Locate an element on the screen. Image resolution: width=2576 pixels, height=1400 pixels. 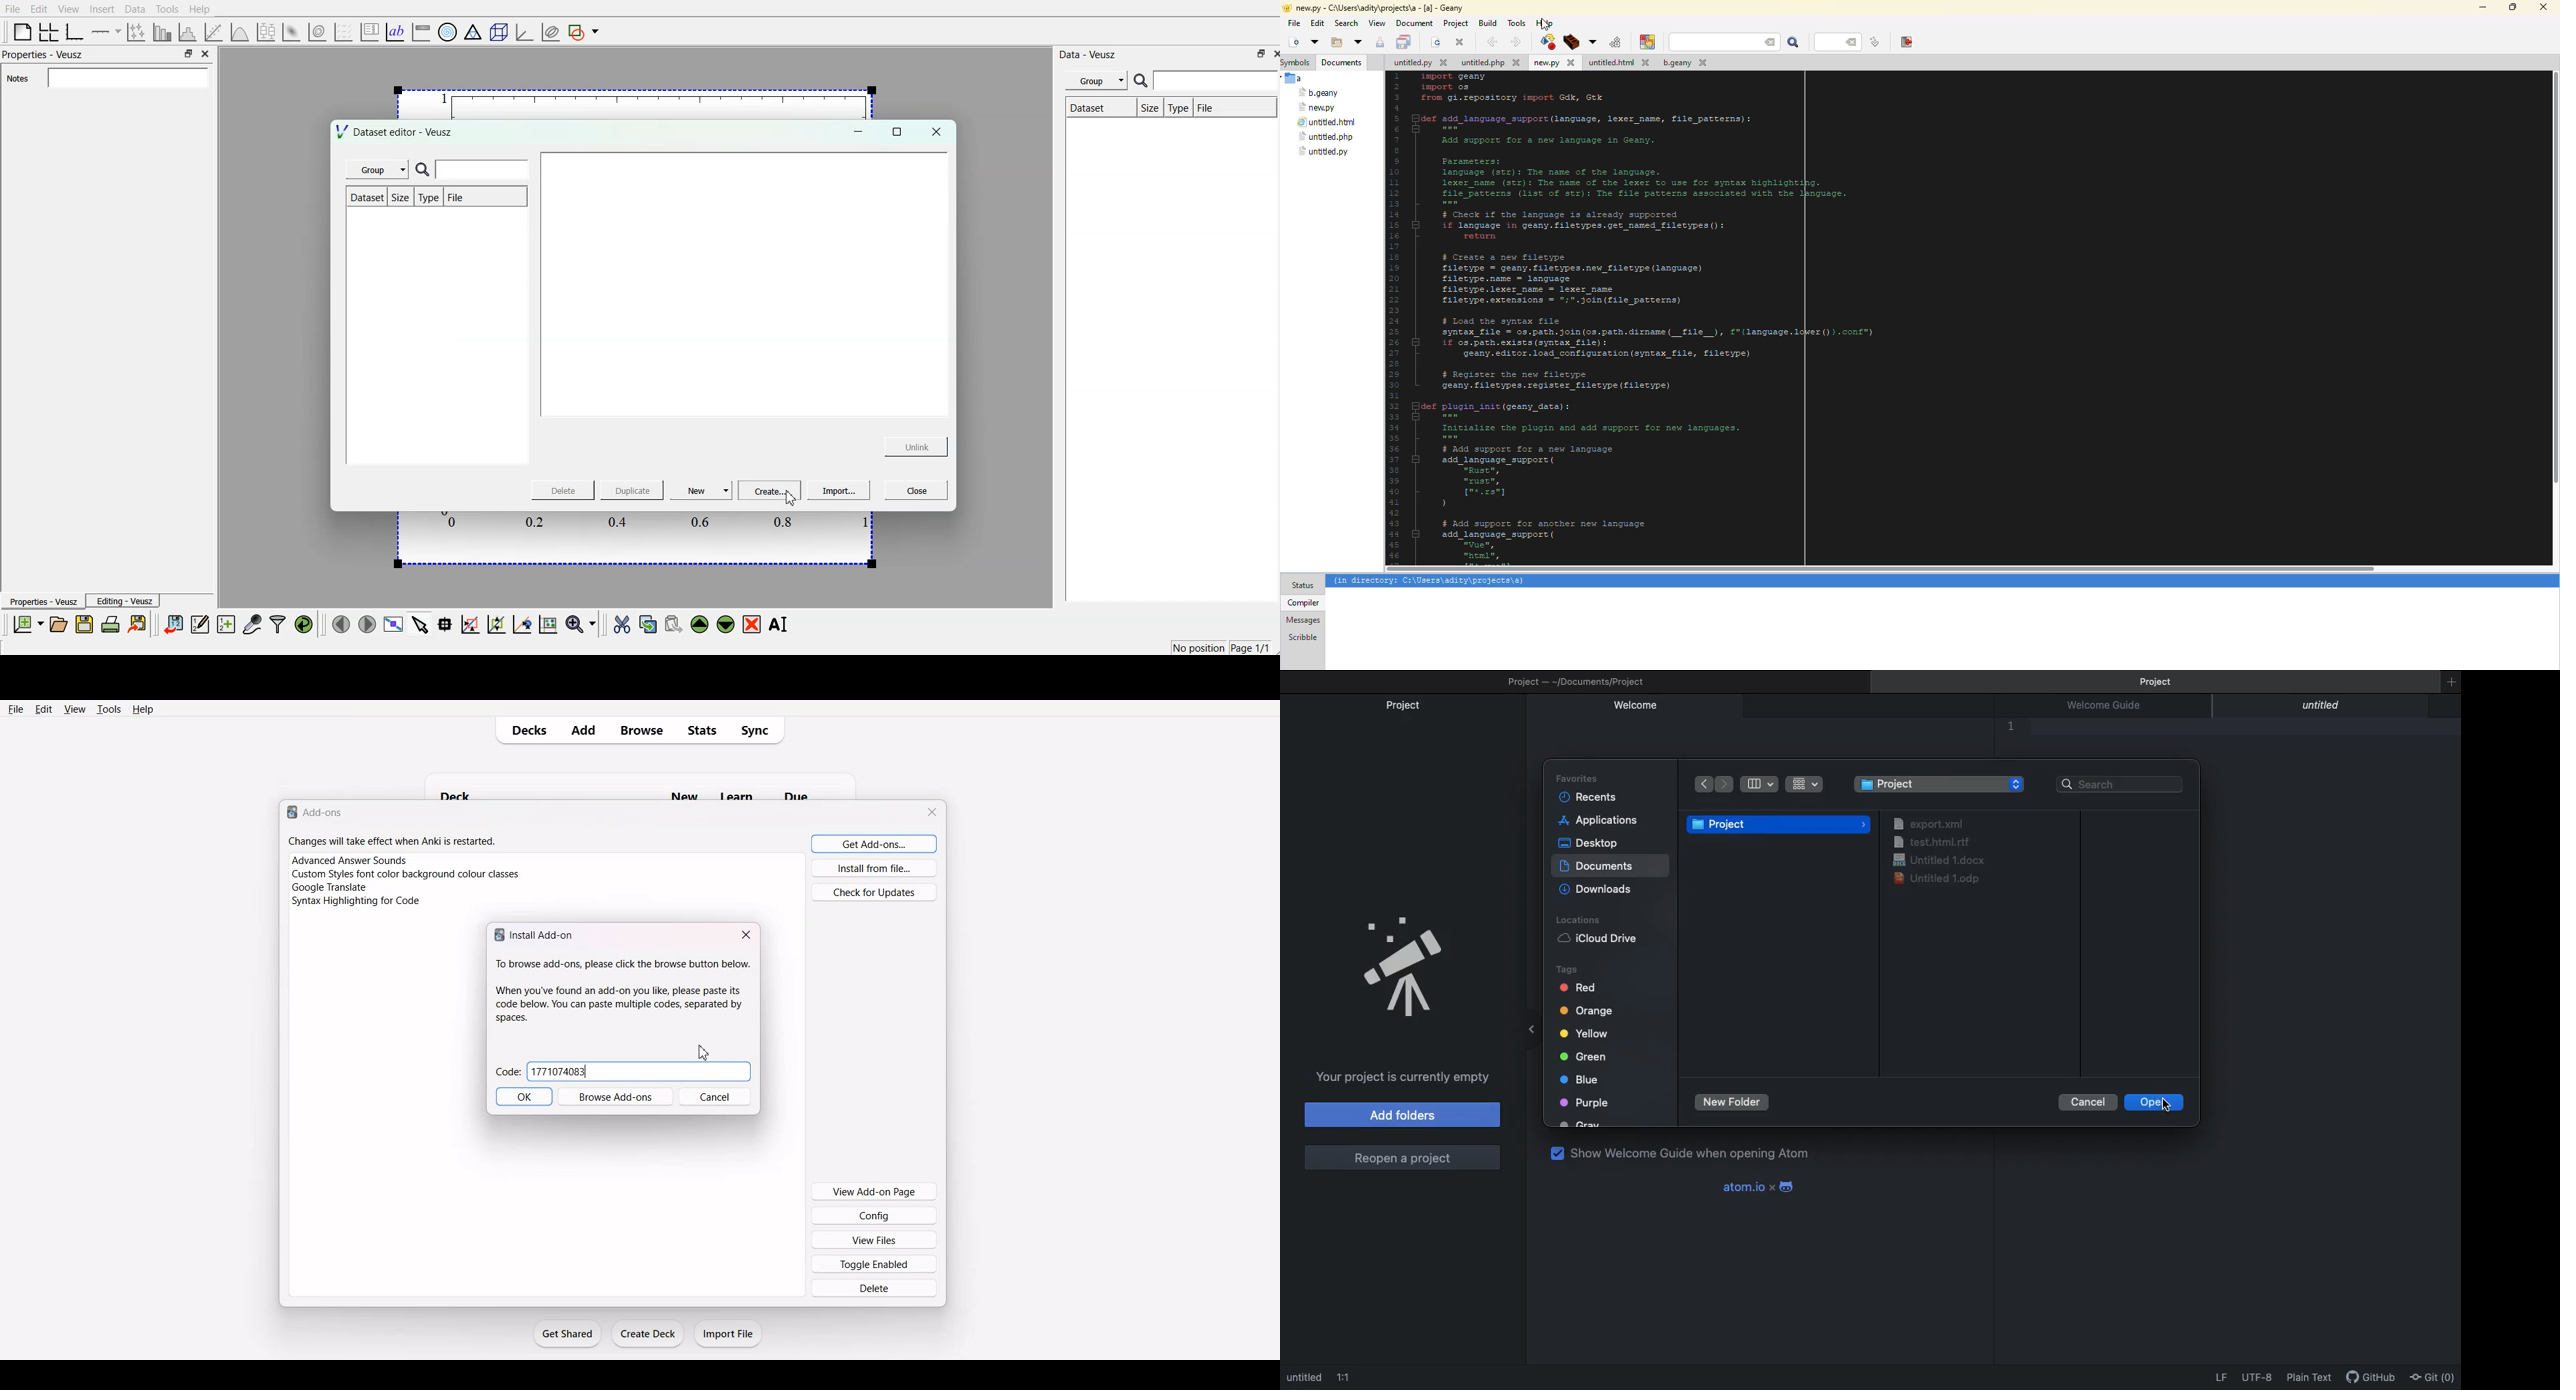
install ad ons is located at coordinates (537, 935).